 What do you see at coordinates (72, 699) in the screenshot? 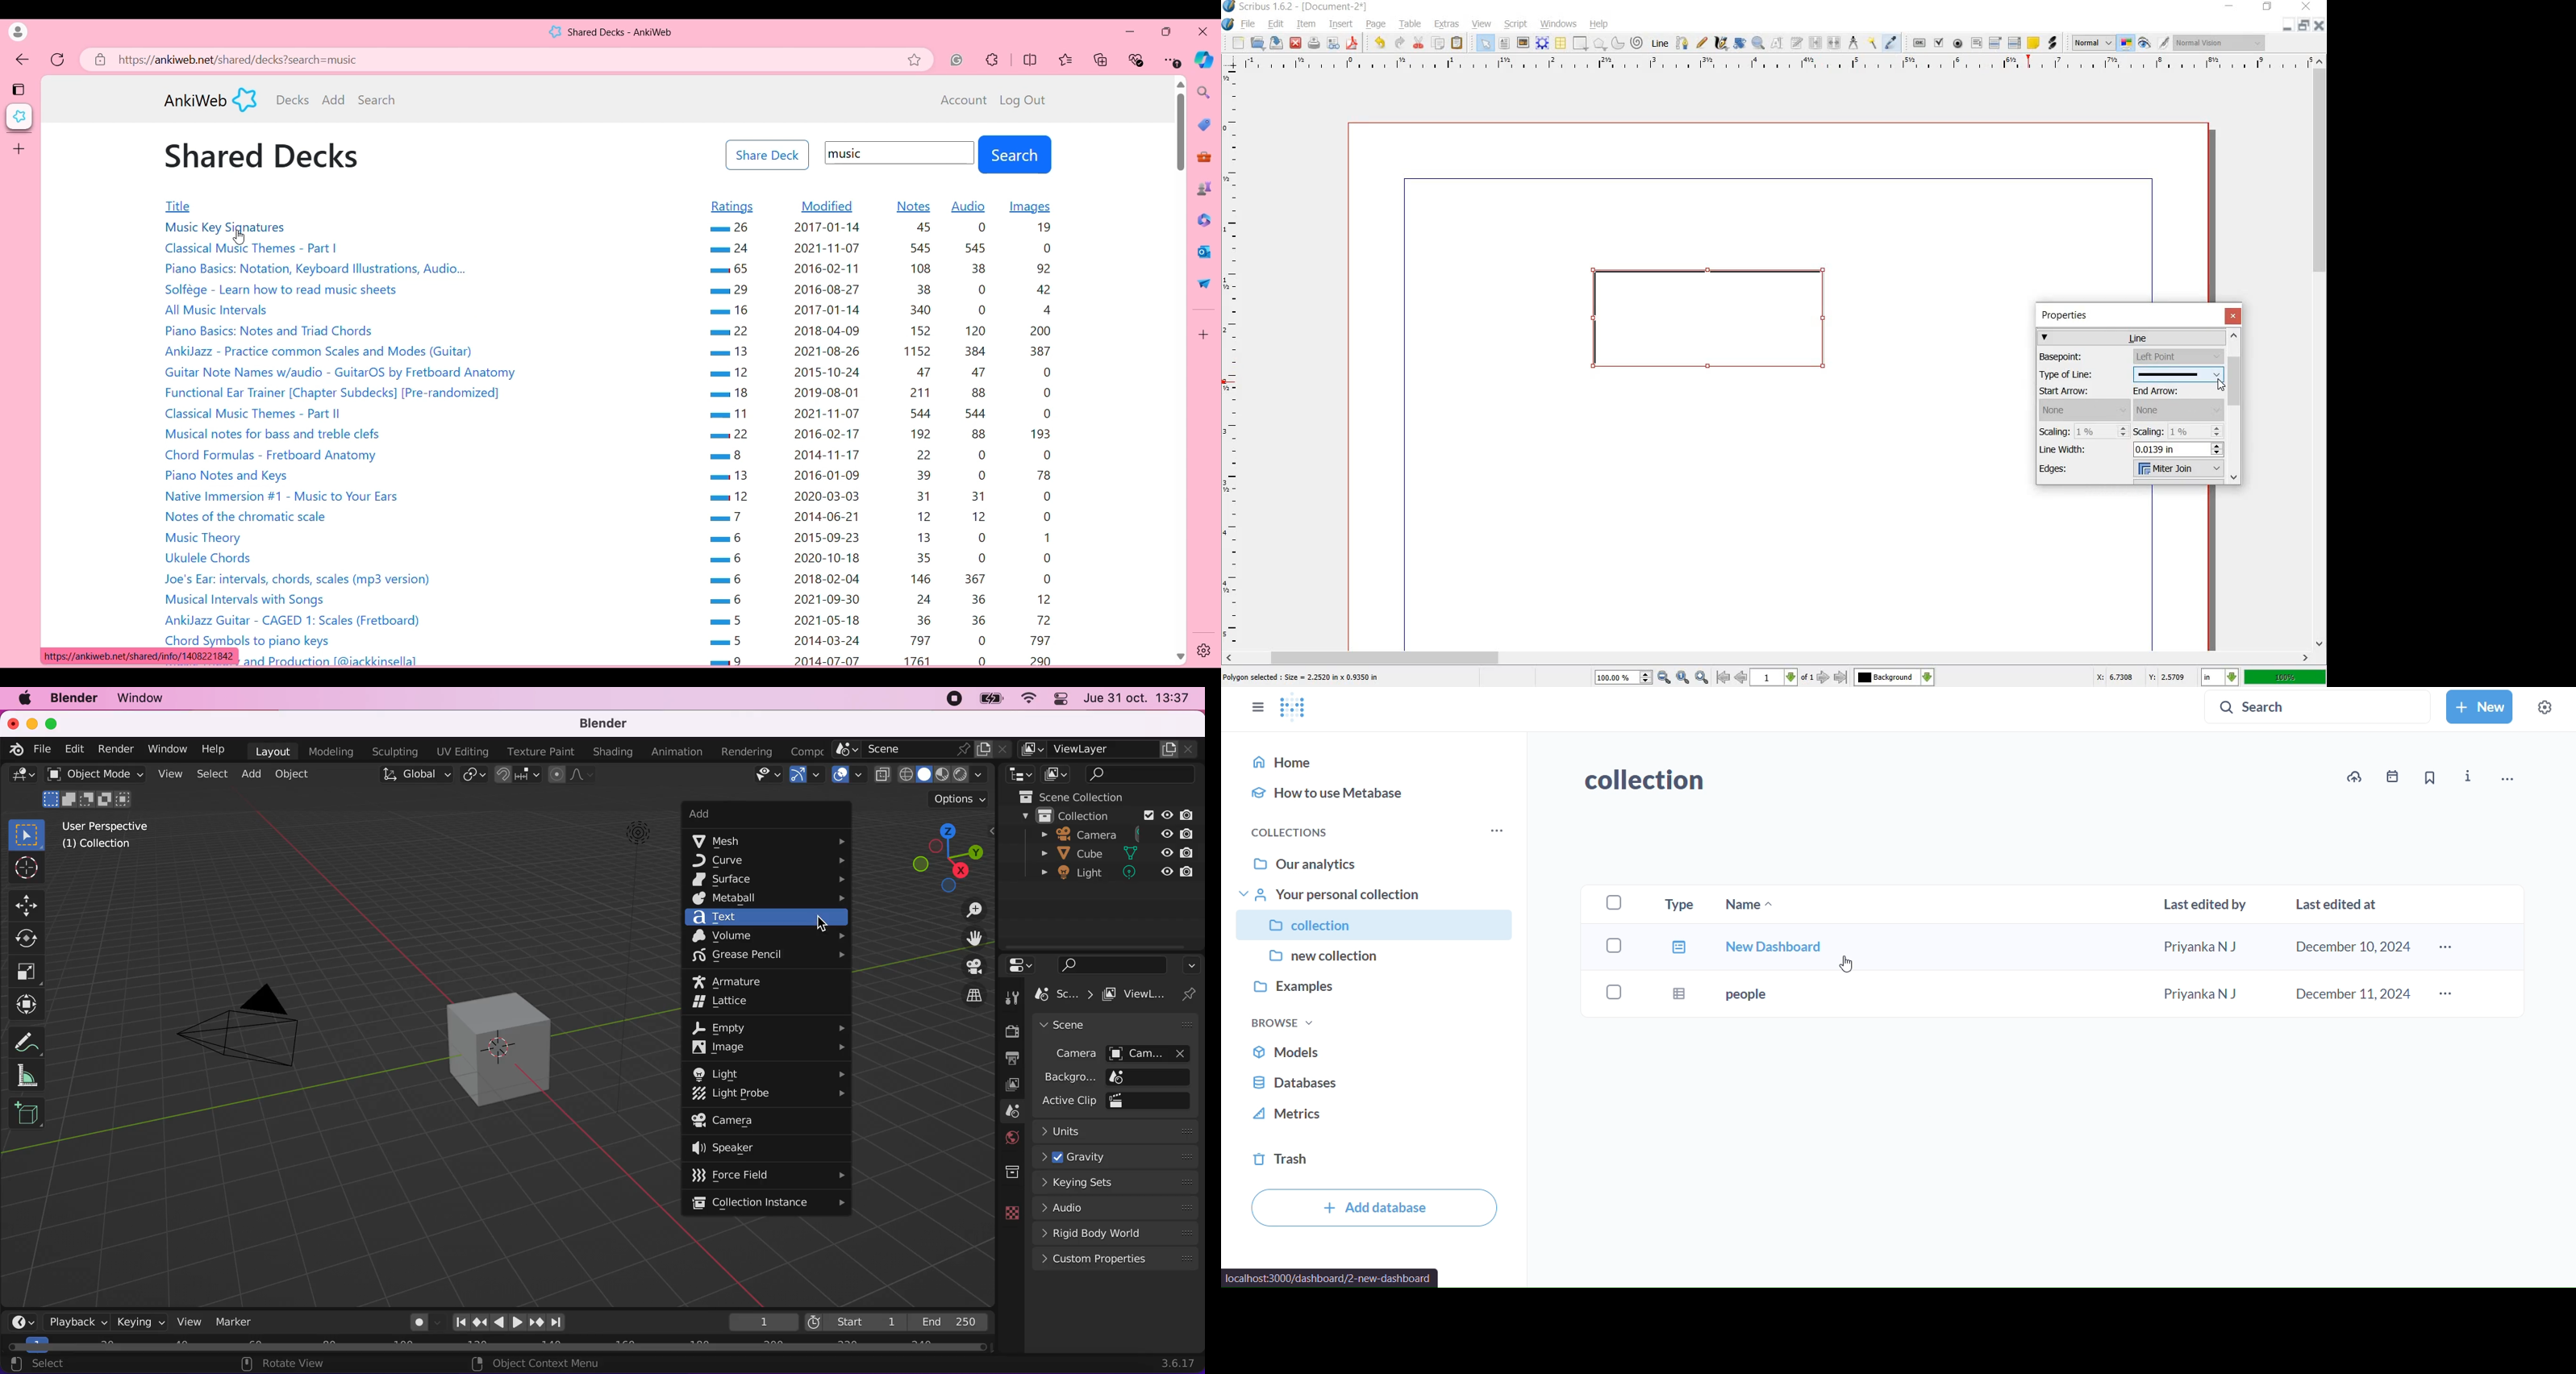
I see `blender` at bounding box center [72, 699].